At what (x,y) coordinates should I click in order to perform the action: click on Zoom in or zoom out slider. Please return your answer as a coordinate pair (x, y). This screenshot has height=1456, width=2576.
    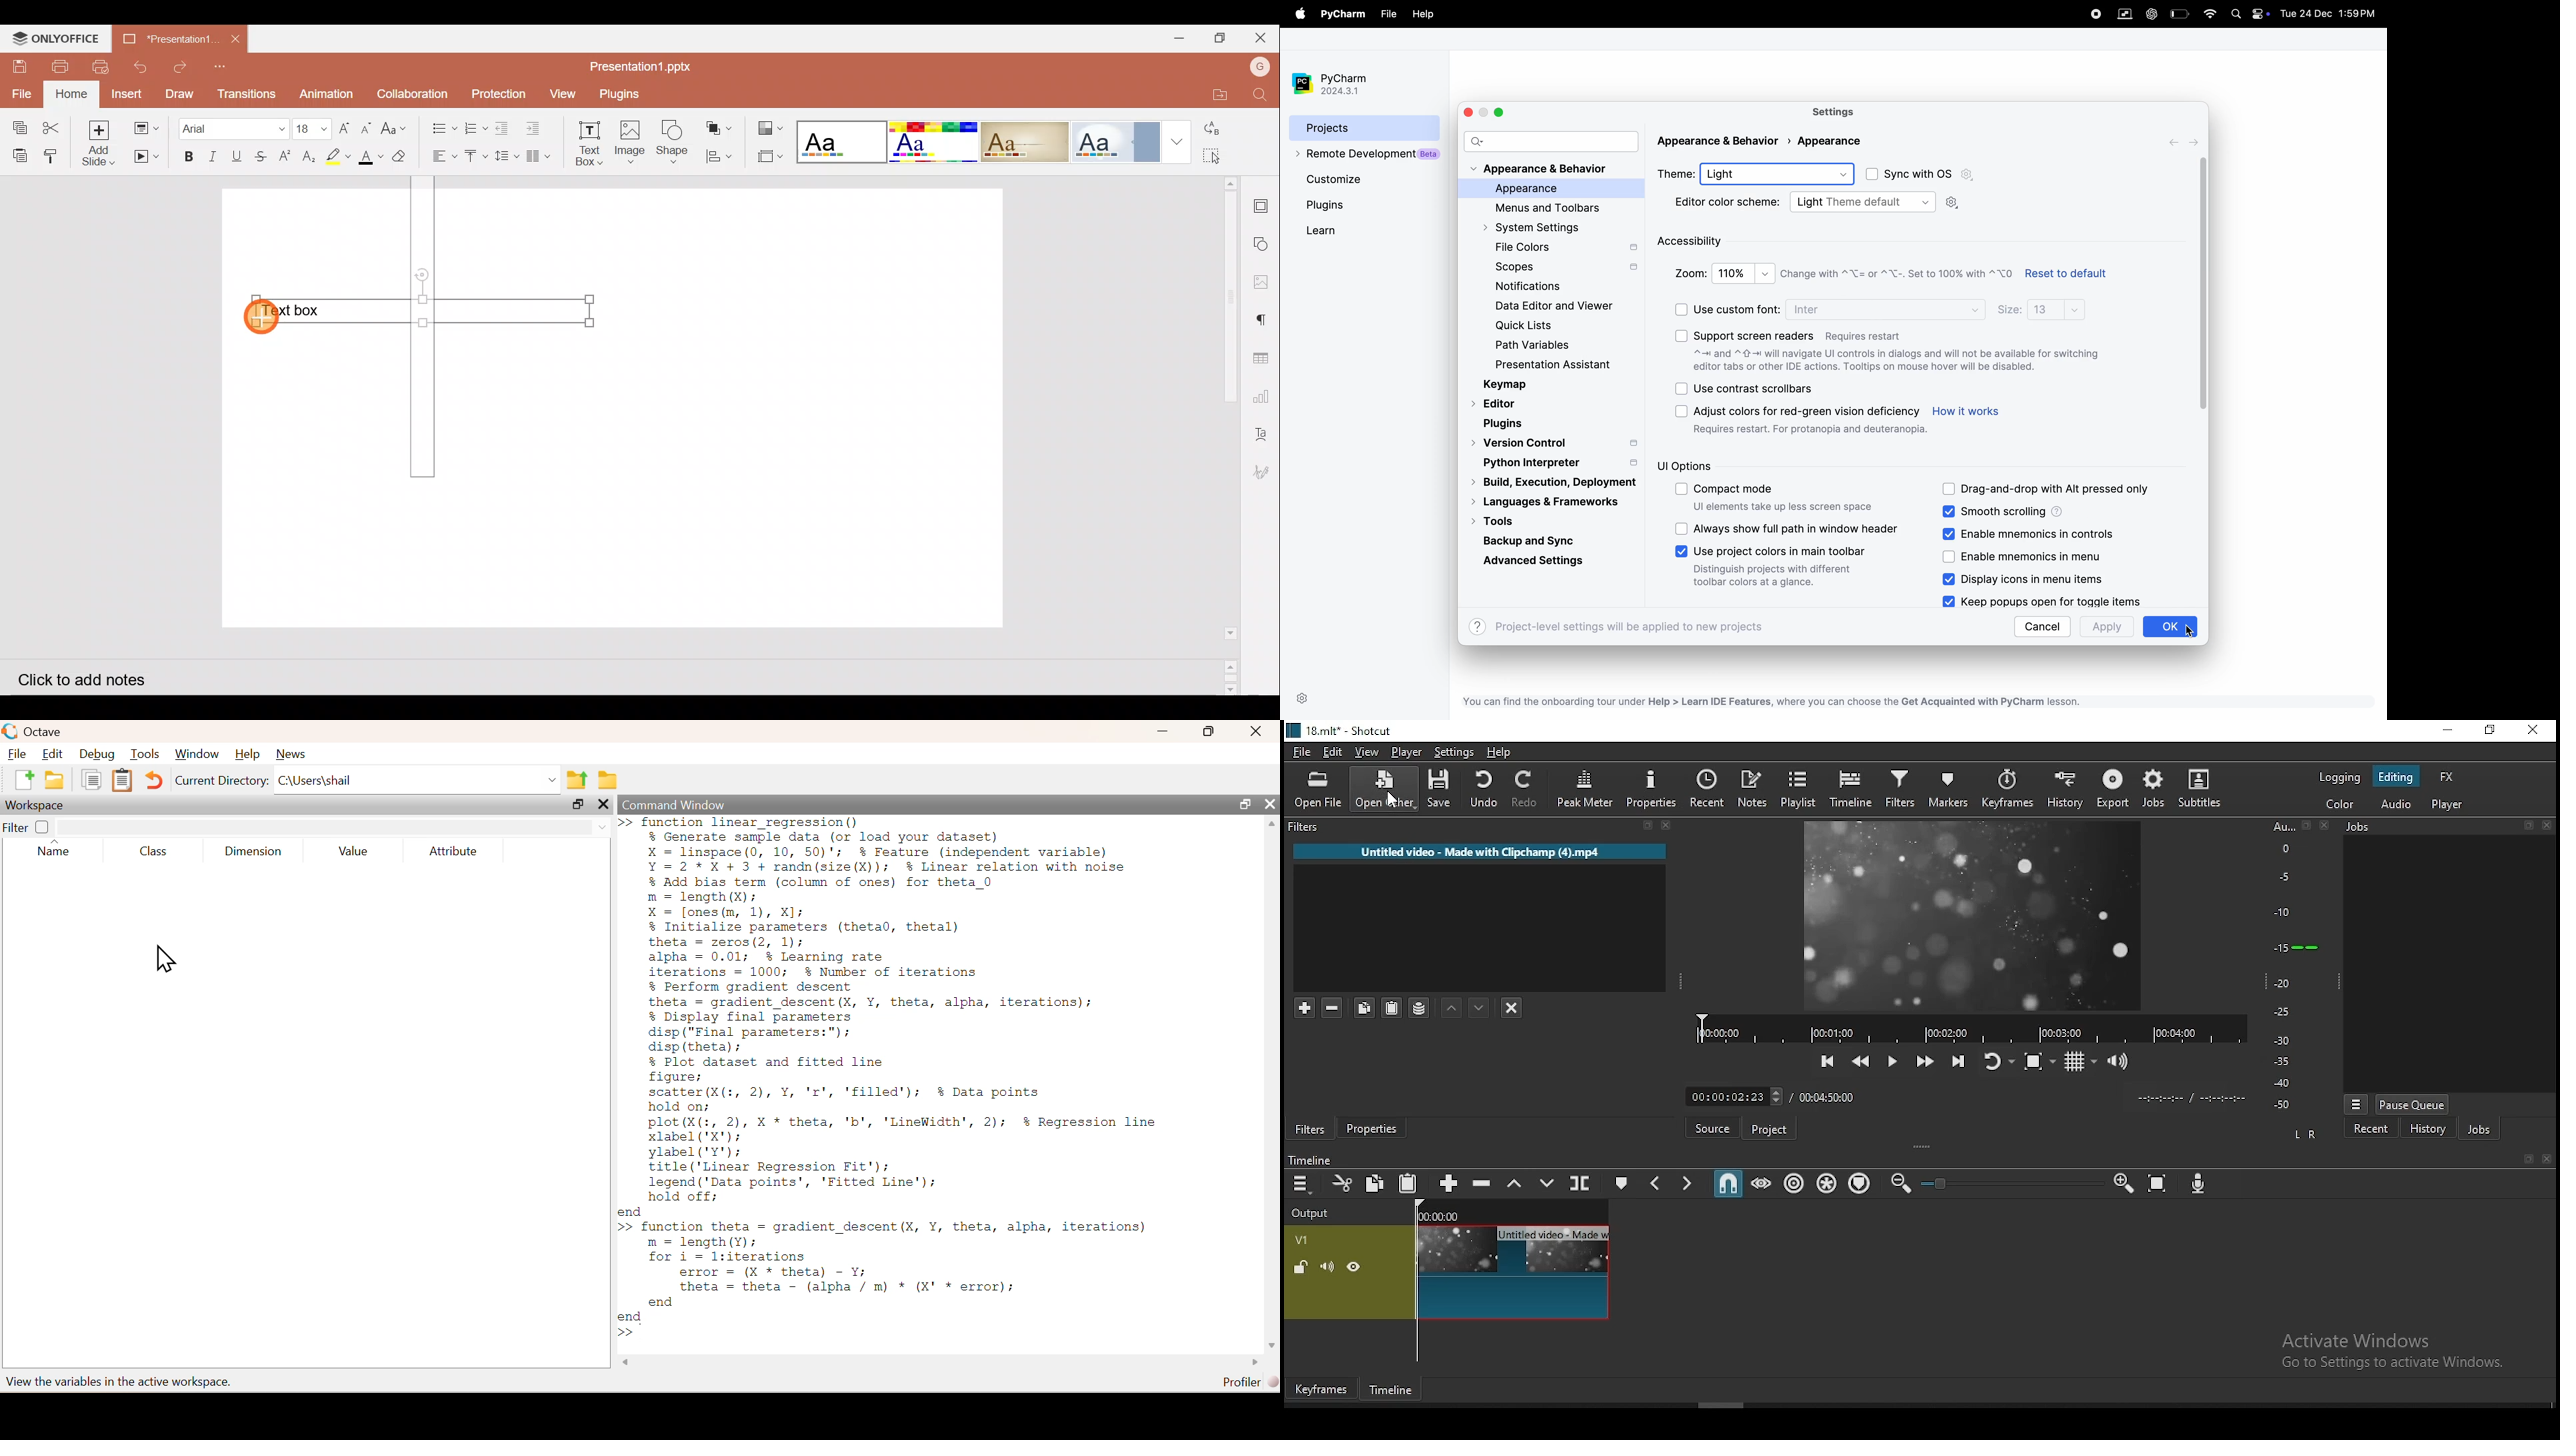
    Looking at the image, I should click on (2011, 1183).